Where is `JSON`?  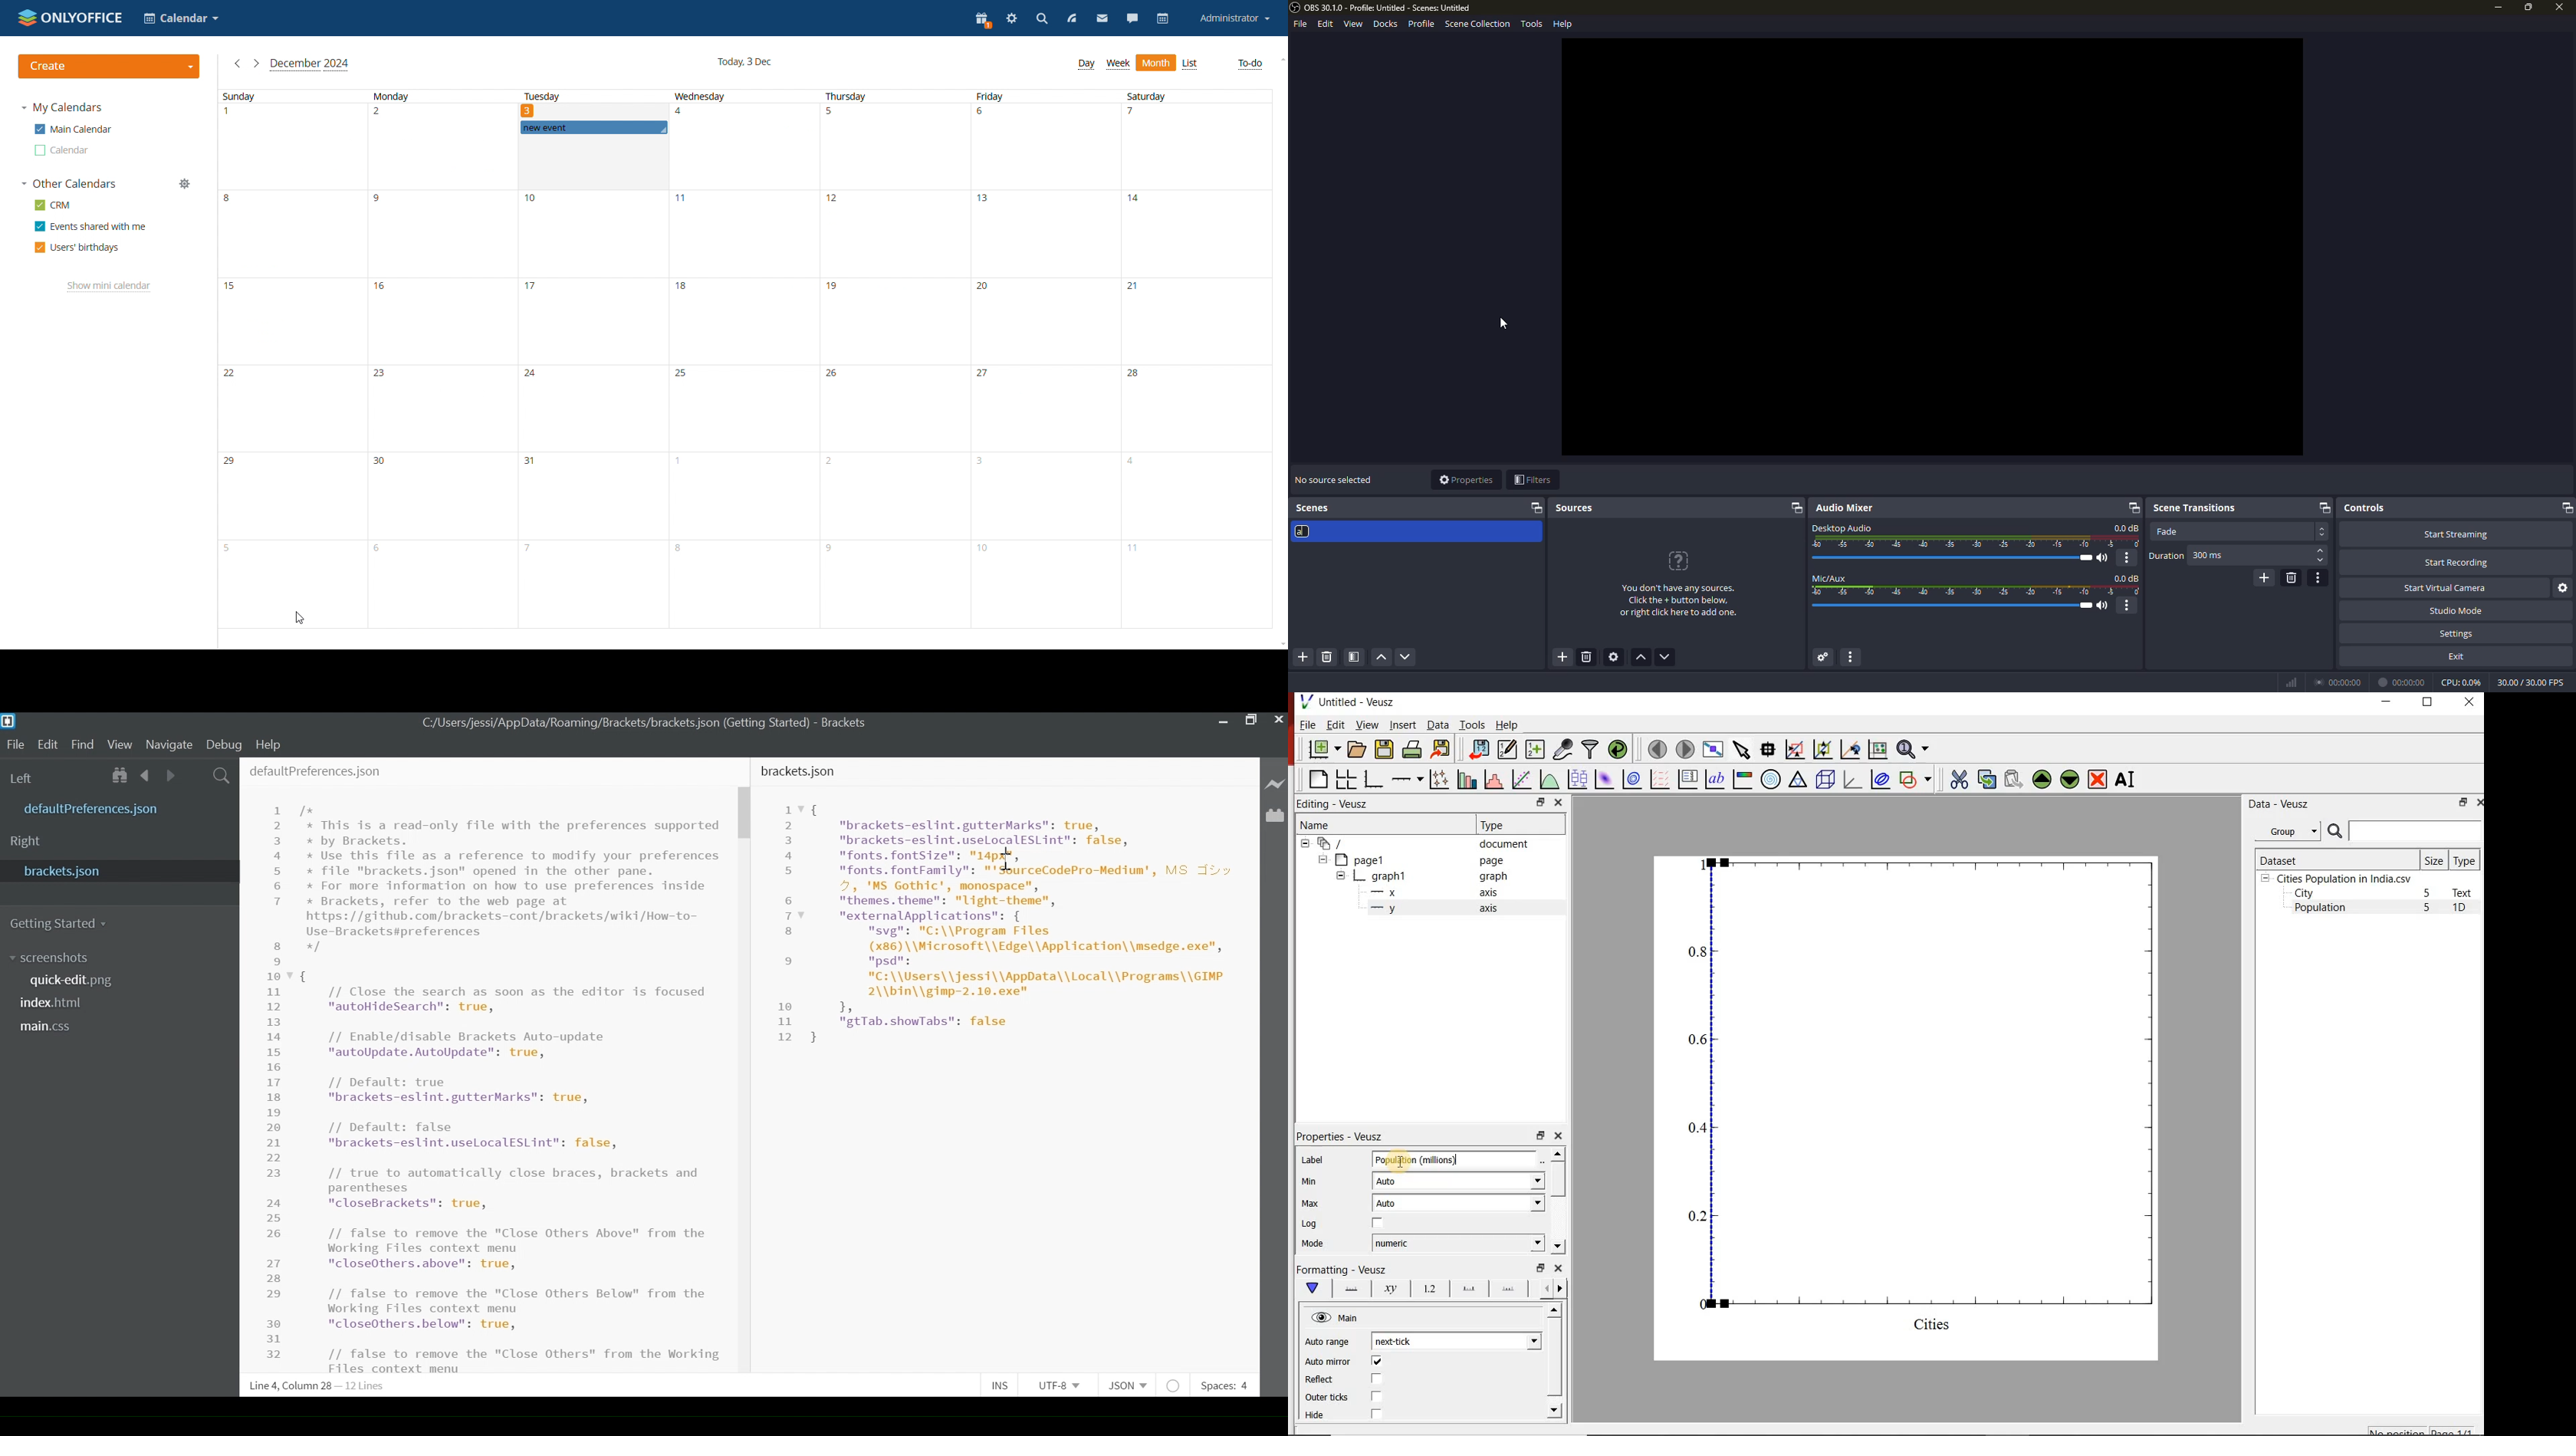 JSON is located at coordinates (1132, 1385).